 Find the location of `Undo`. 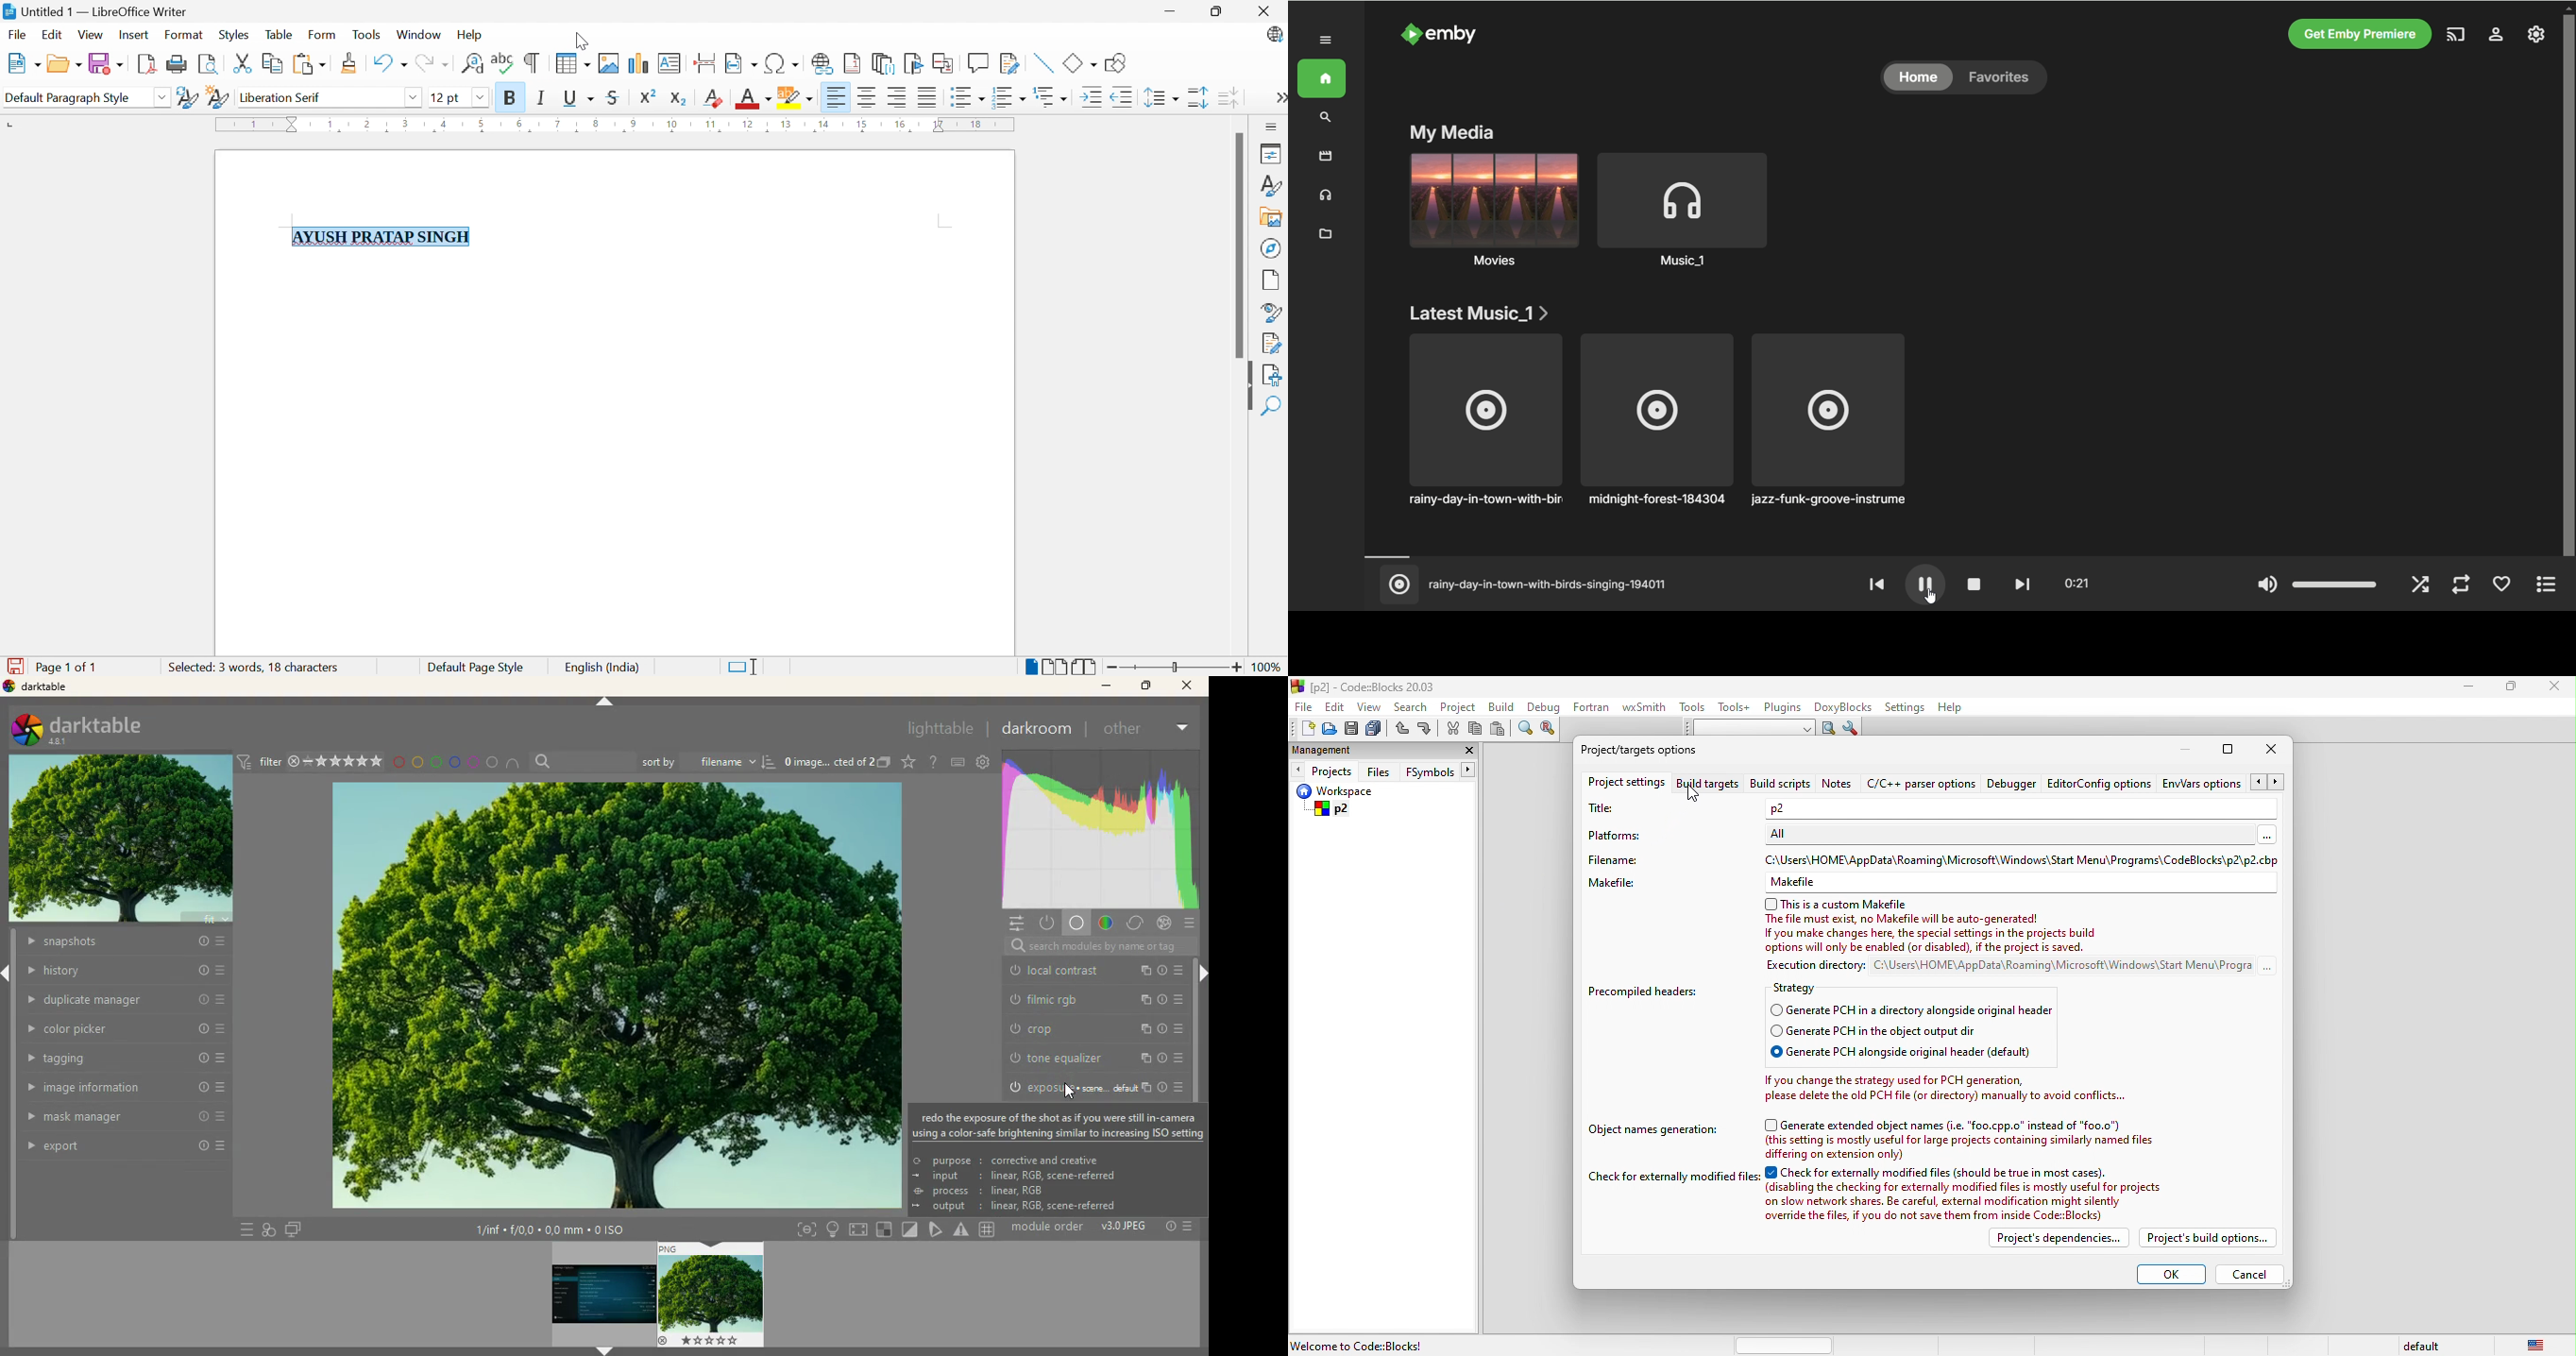

Undo is located at coordinates (389, 63).